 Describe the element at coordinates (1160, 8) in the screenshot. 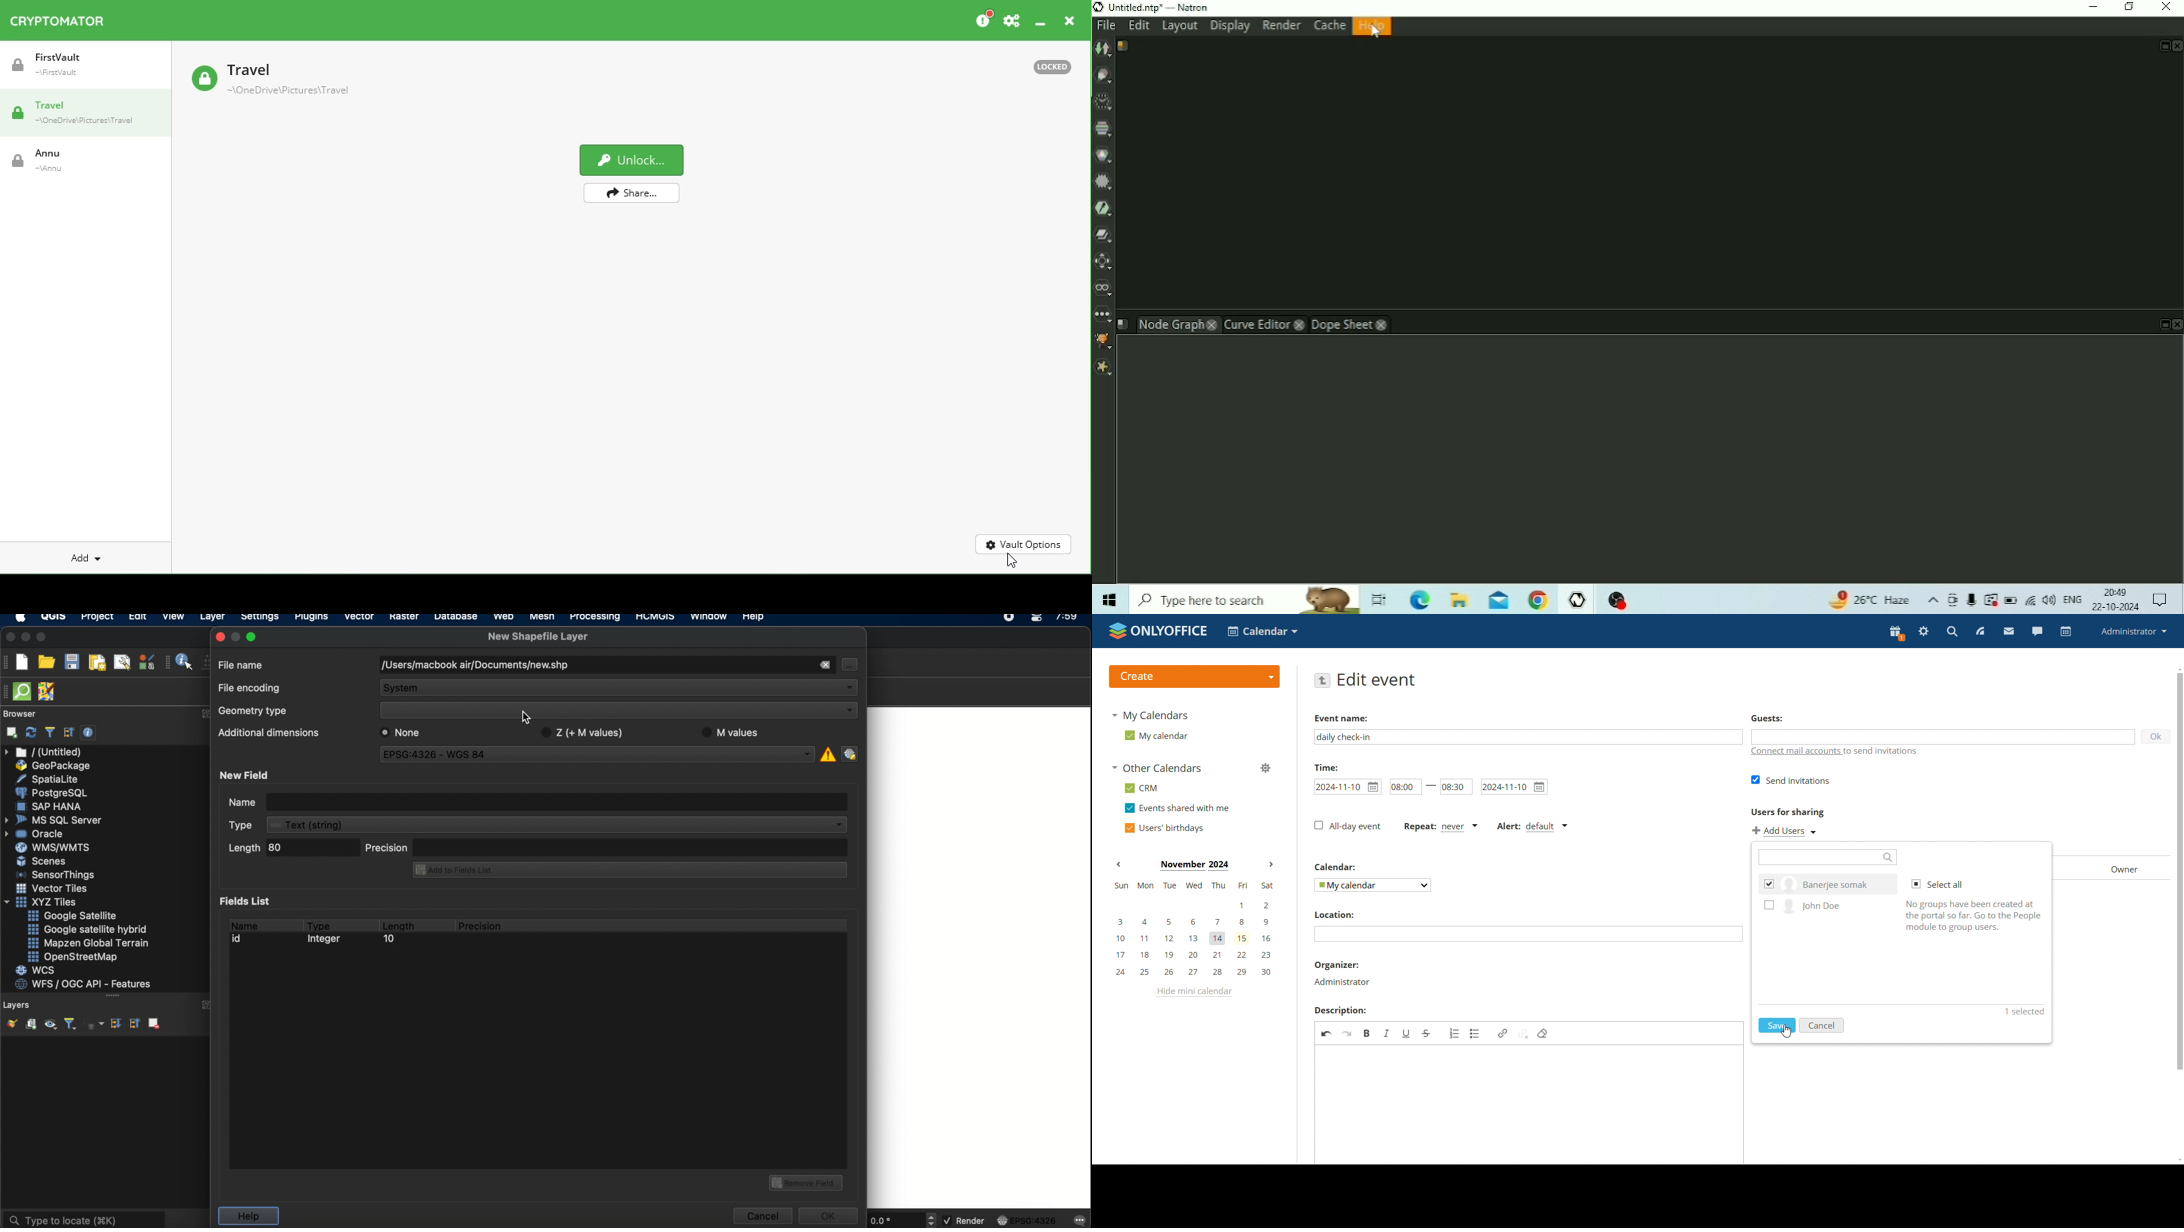

I see `Title` at that location.